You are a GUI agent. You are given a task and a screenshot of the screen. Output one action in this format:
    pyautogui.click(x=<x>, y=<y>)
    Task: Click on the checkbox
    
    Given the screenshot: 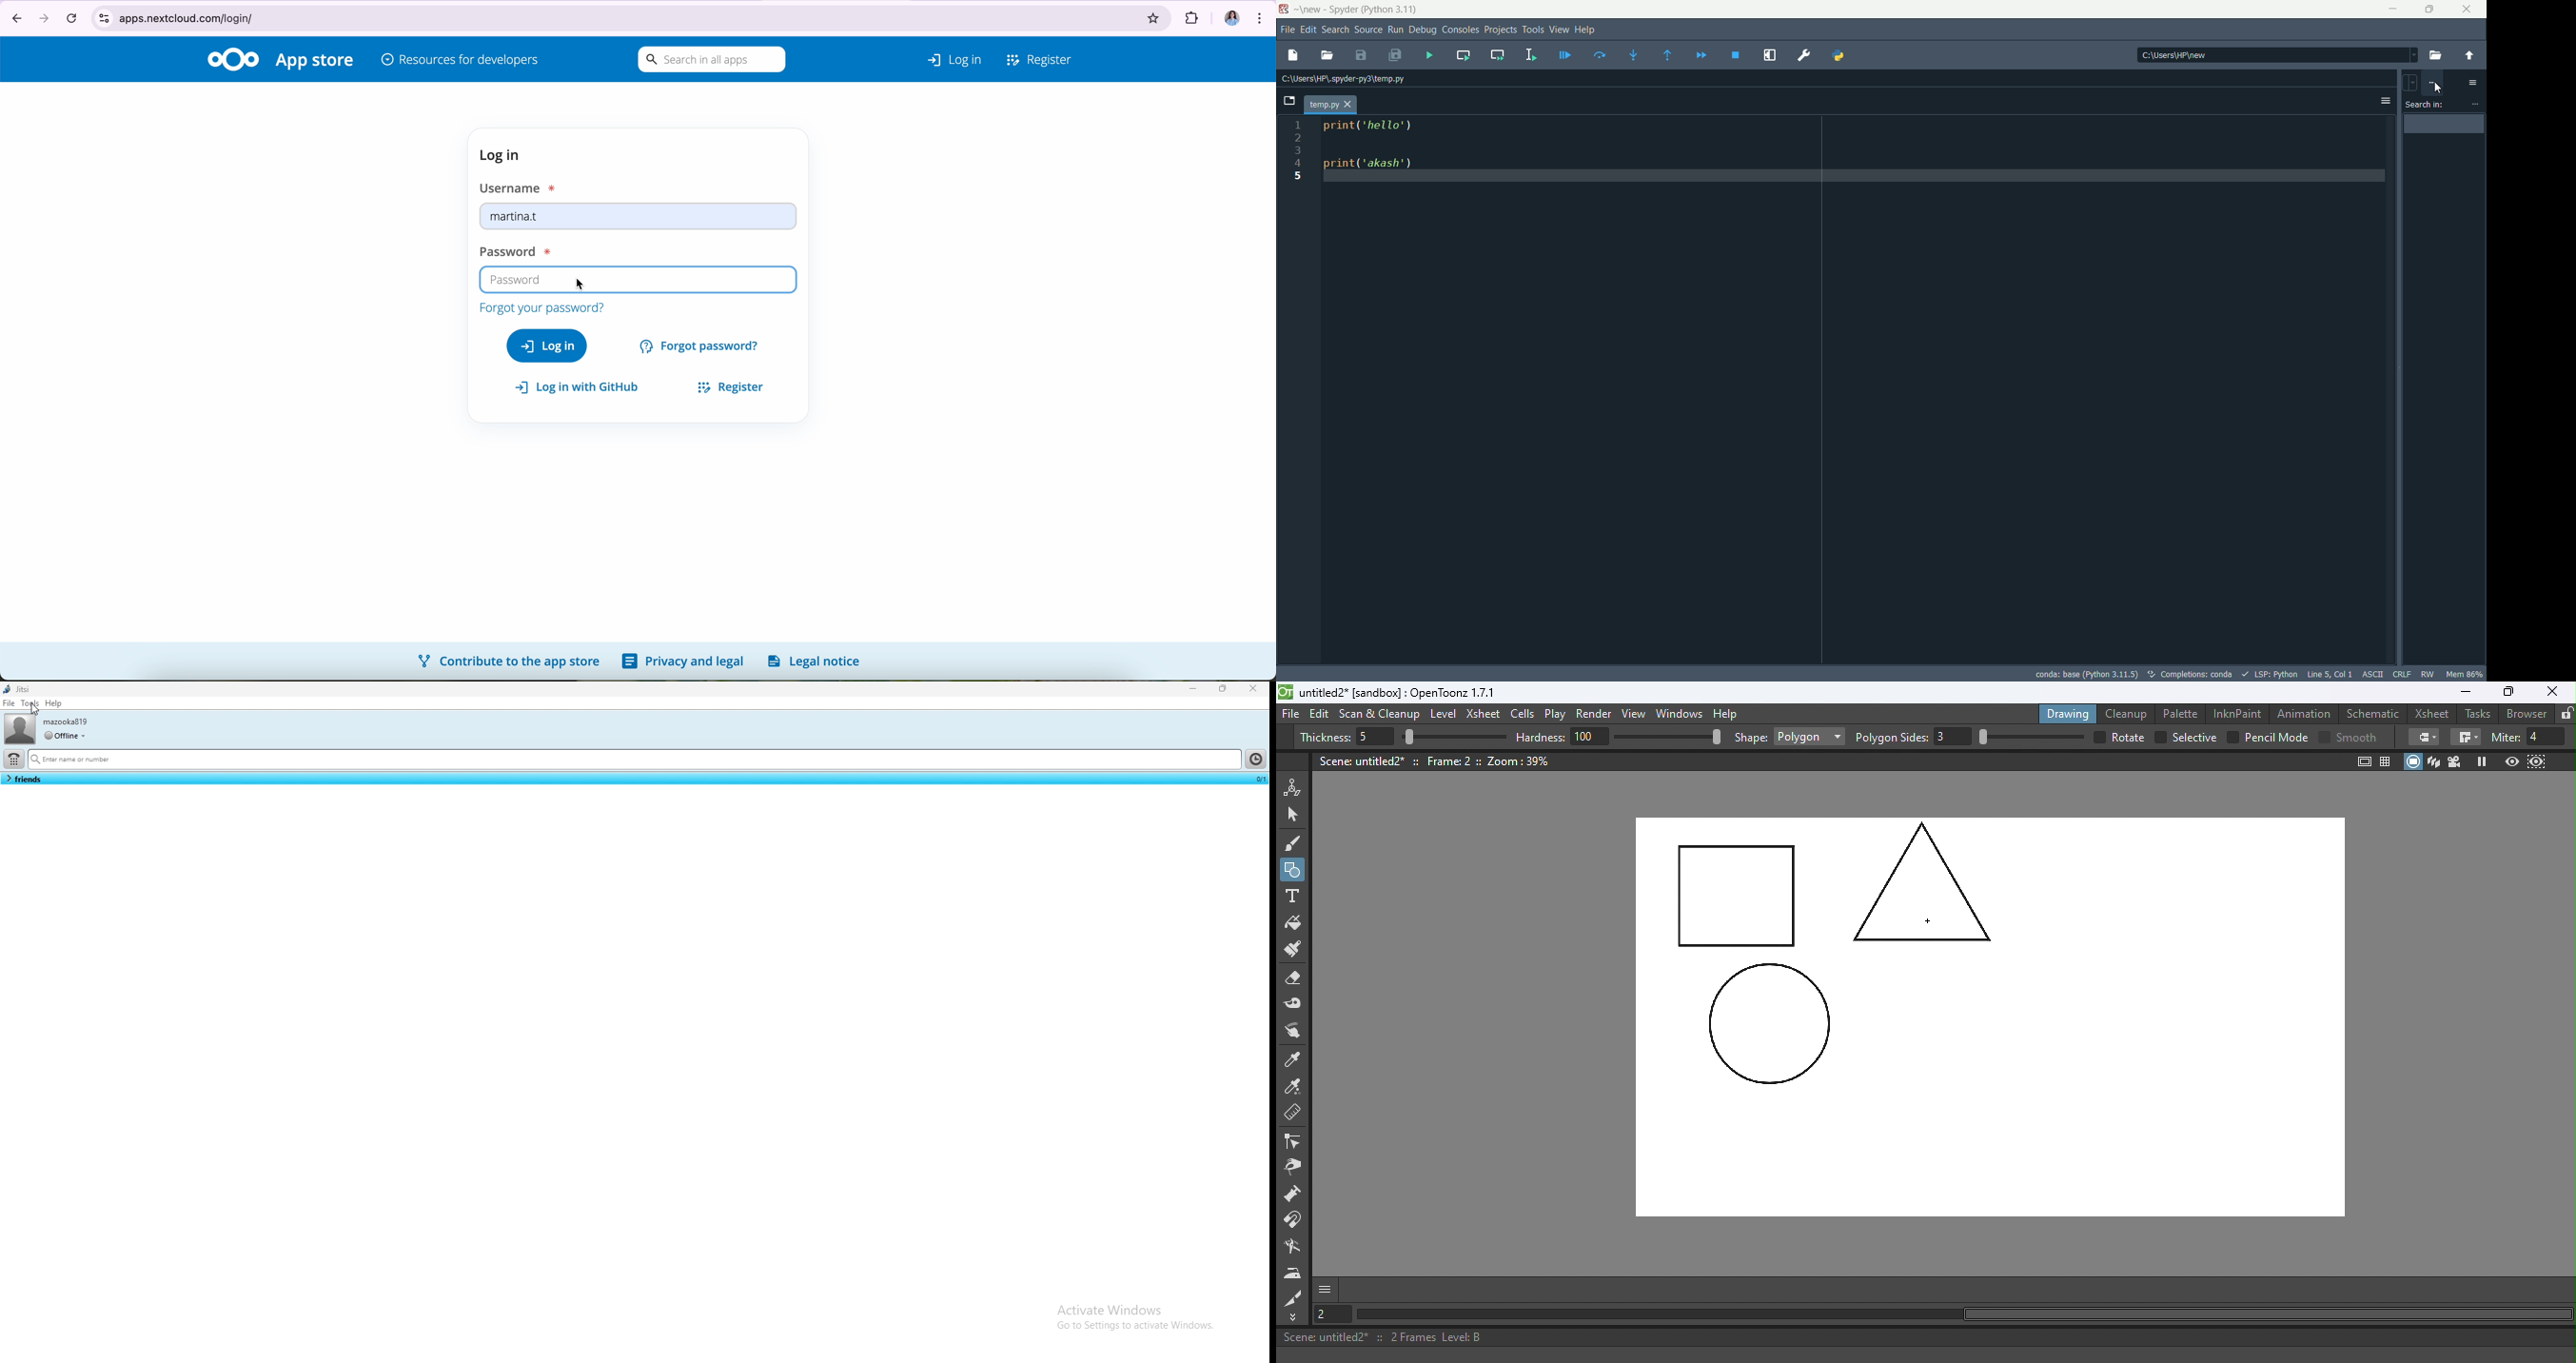 What is the action you would take?
    pyautogui.click(x=2097, y=737)
    